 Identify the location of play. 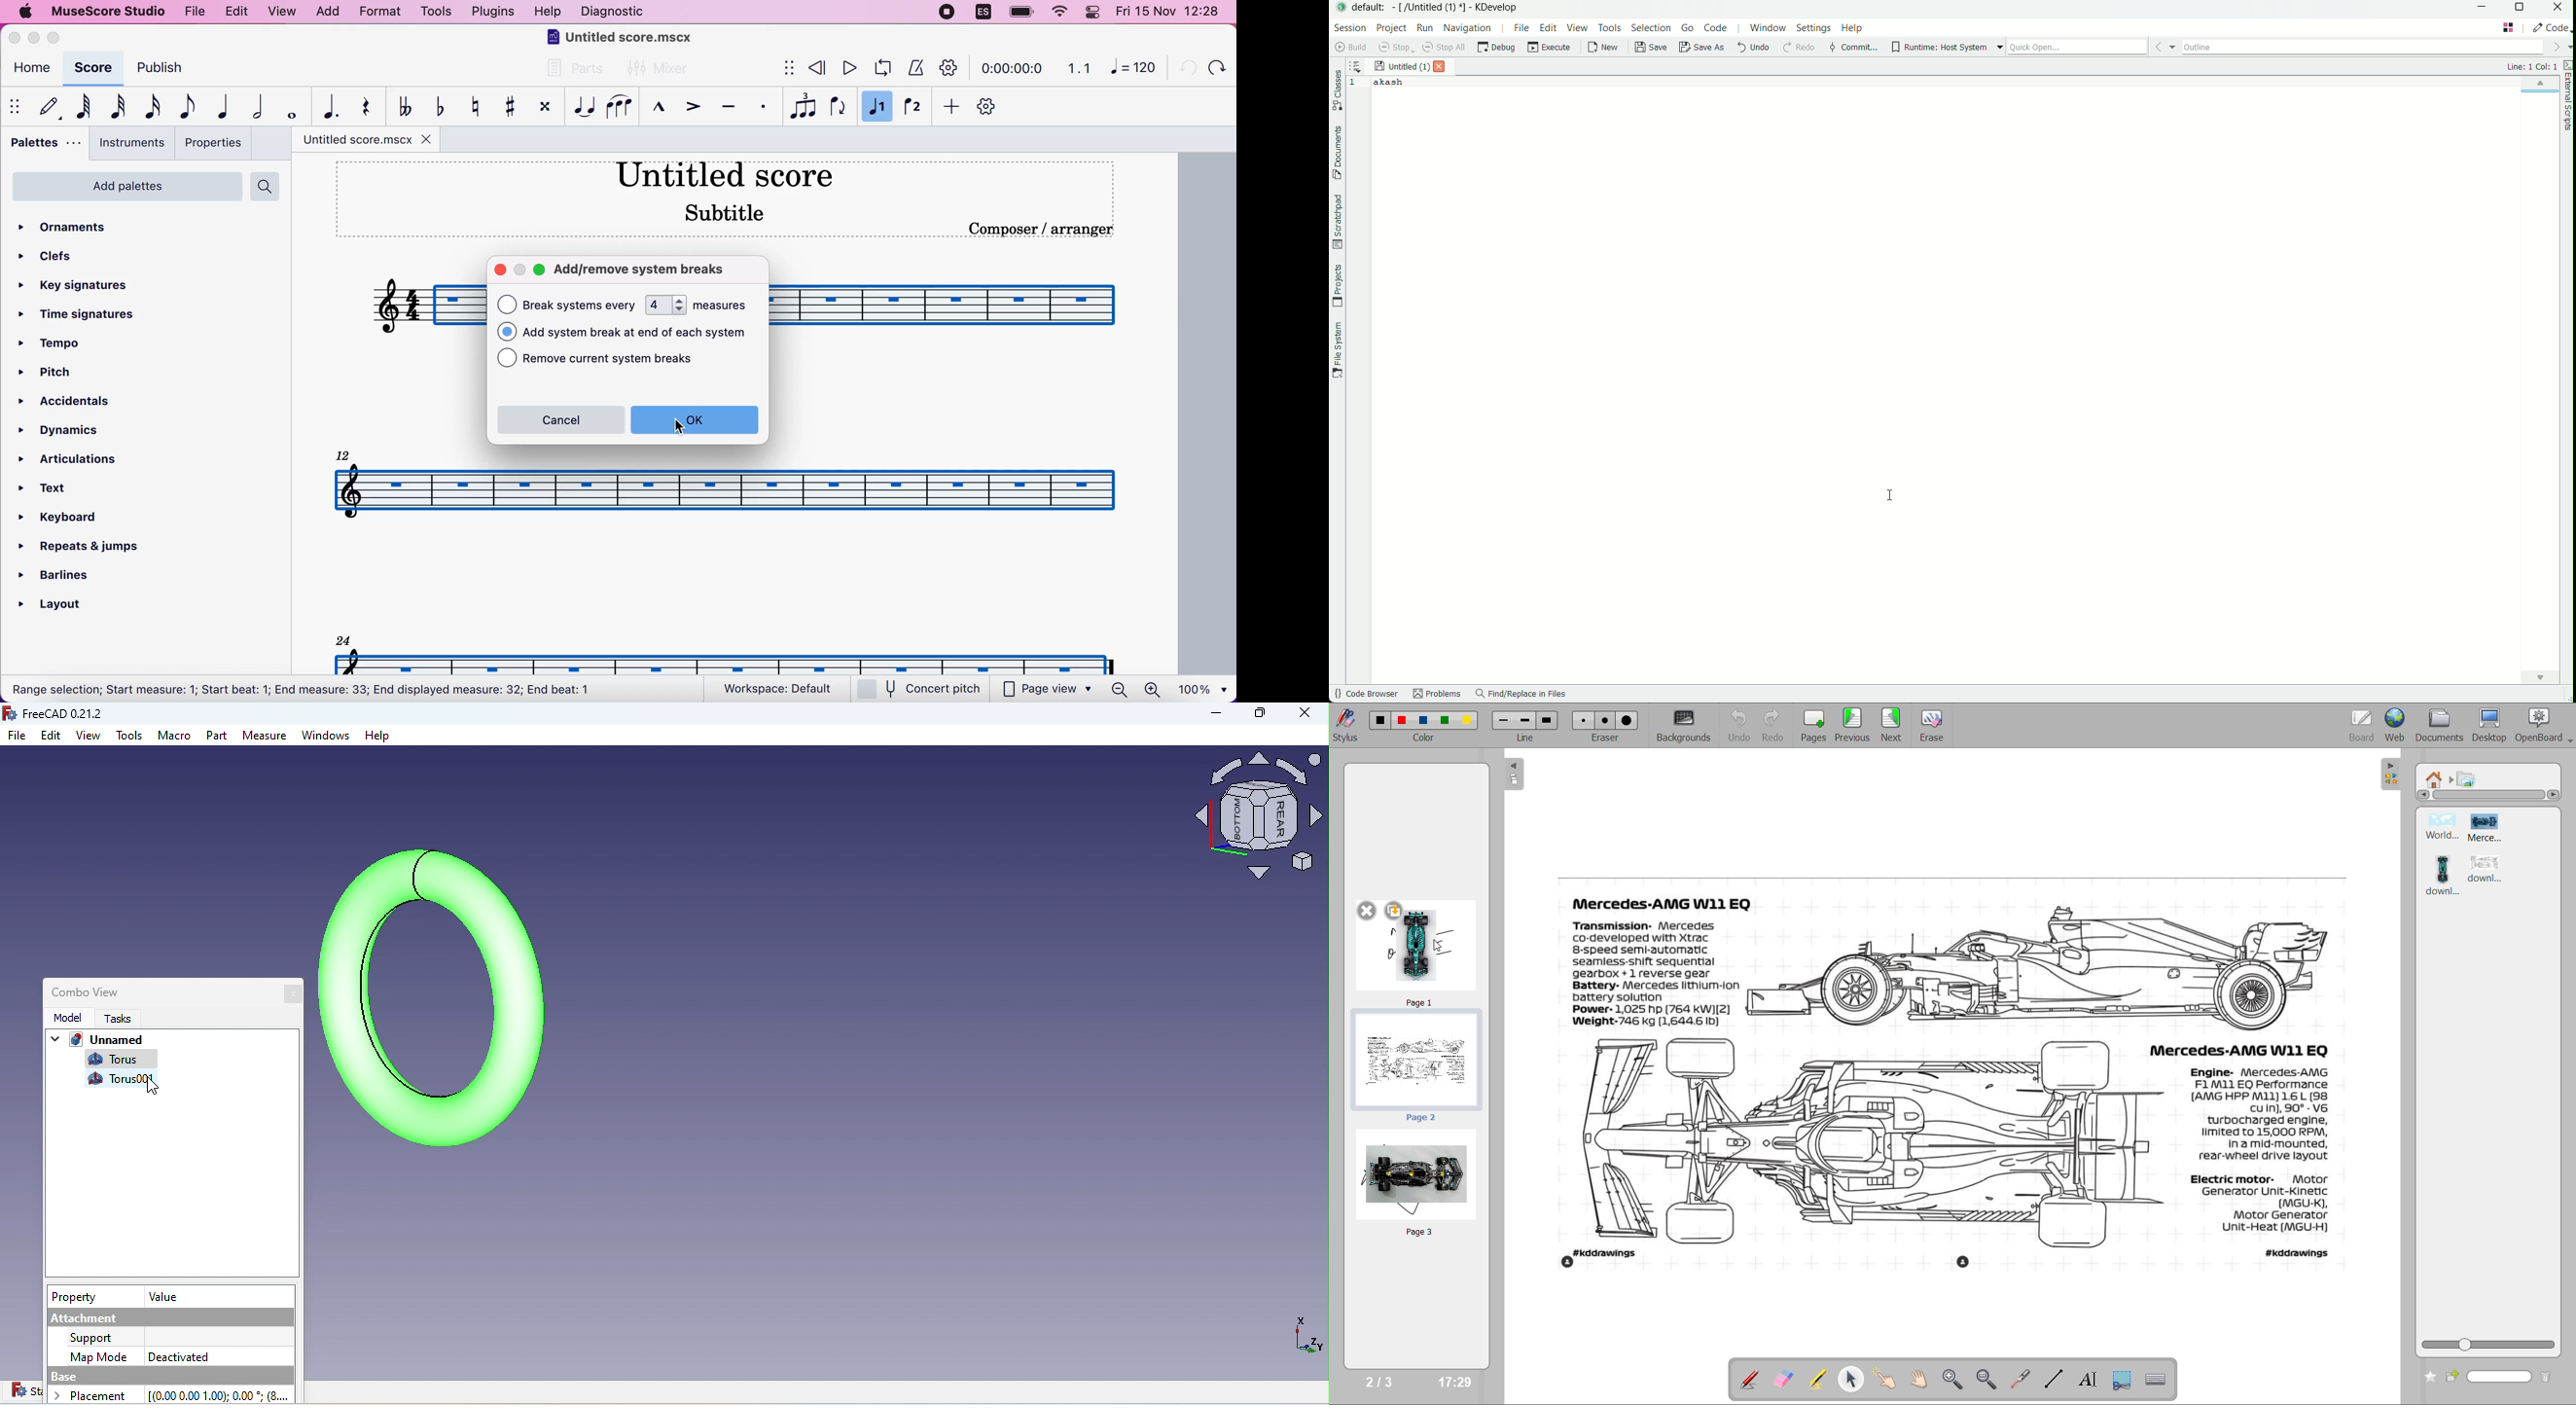
(847, 68).